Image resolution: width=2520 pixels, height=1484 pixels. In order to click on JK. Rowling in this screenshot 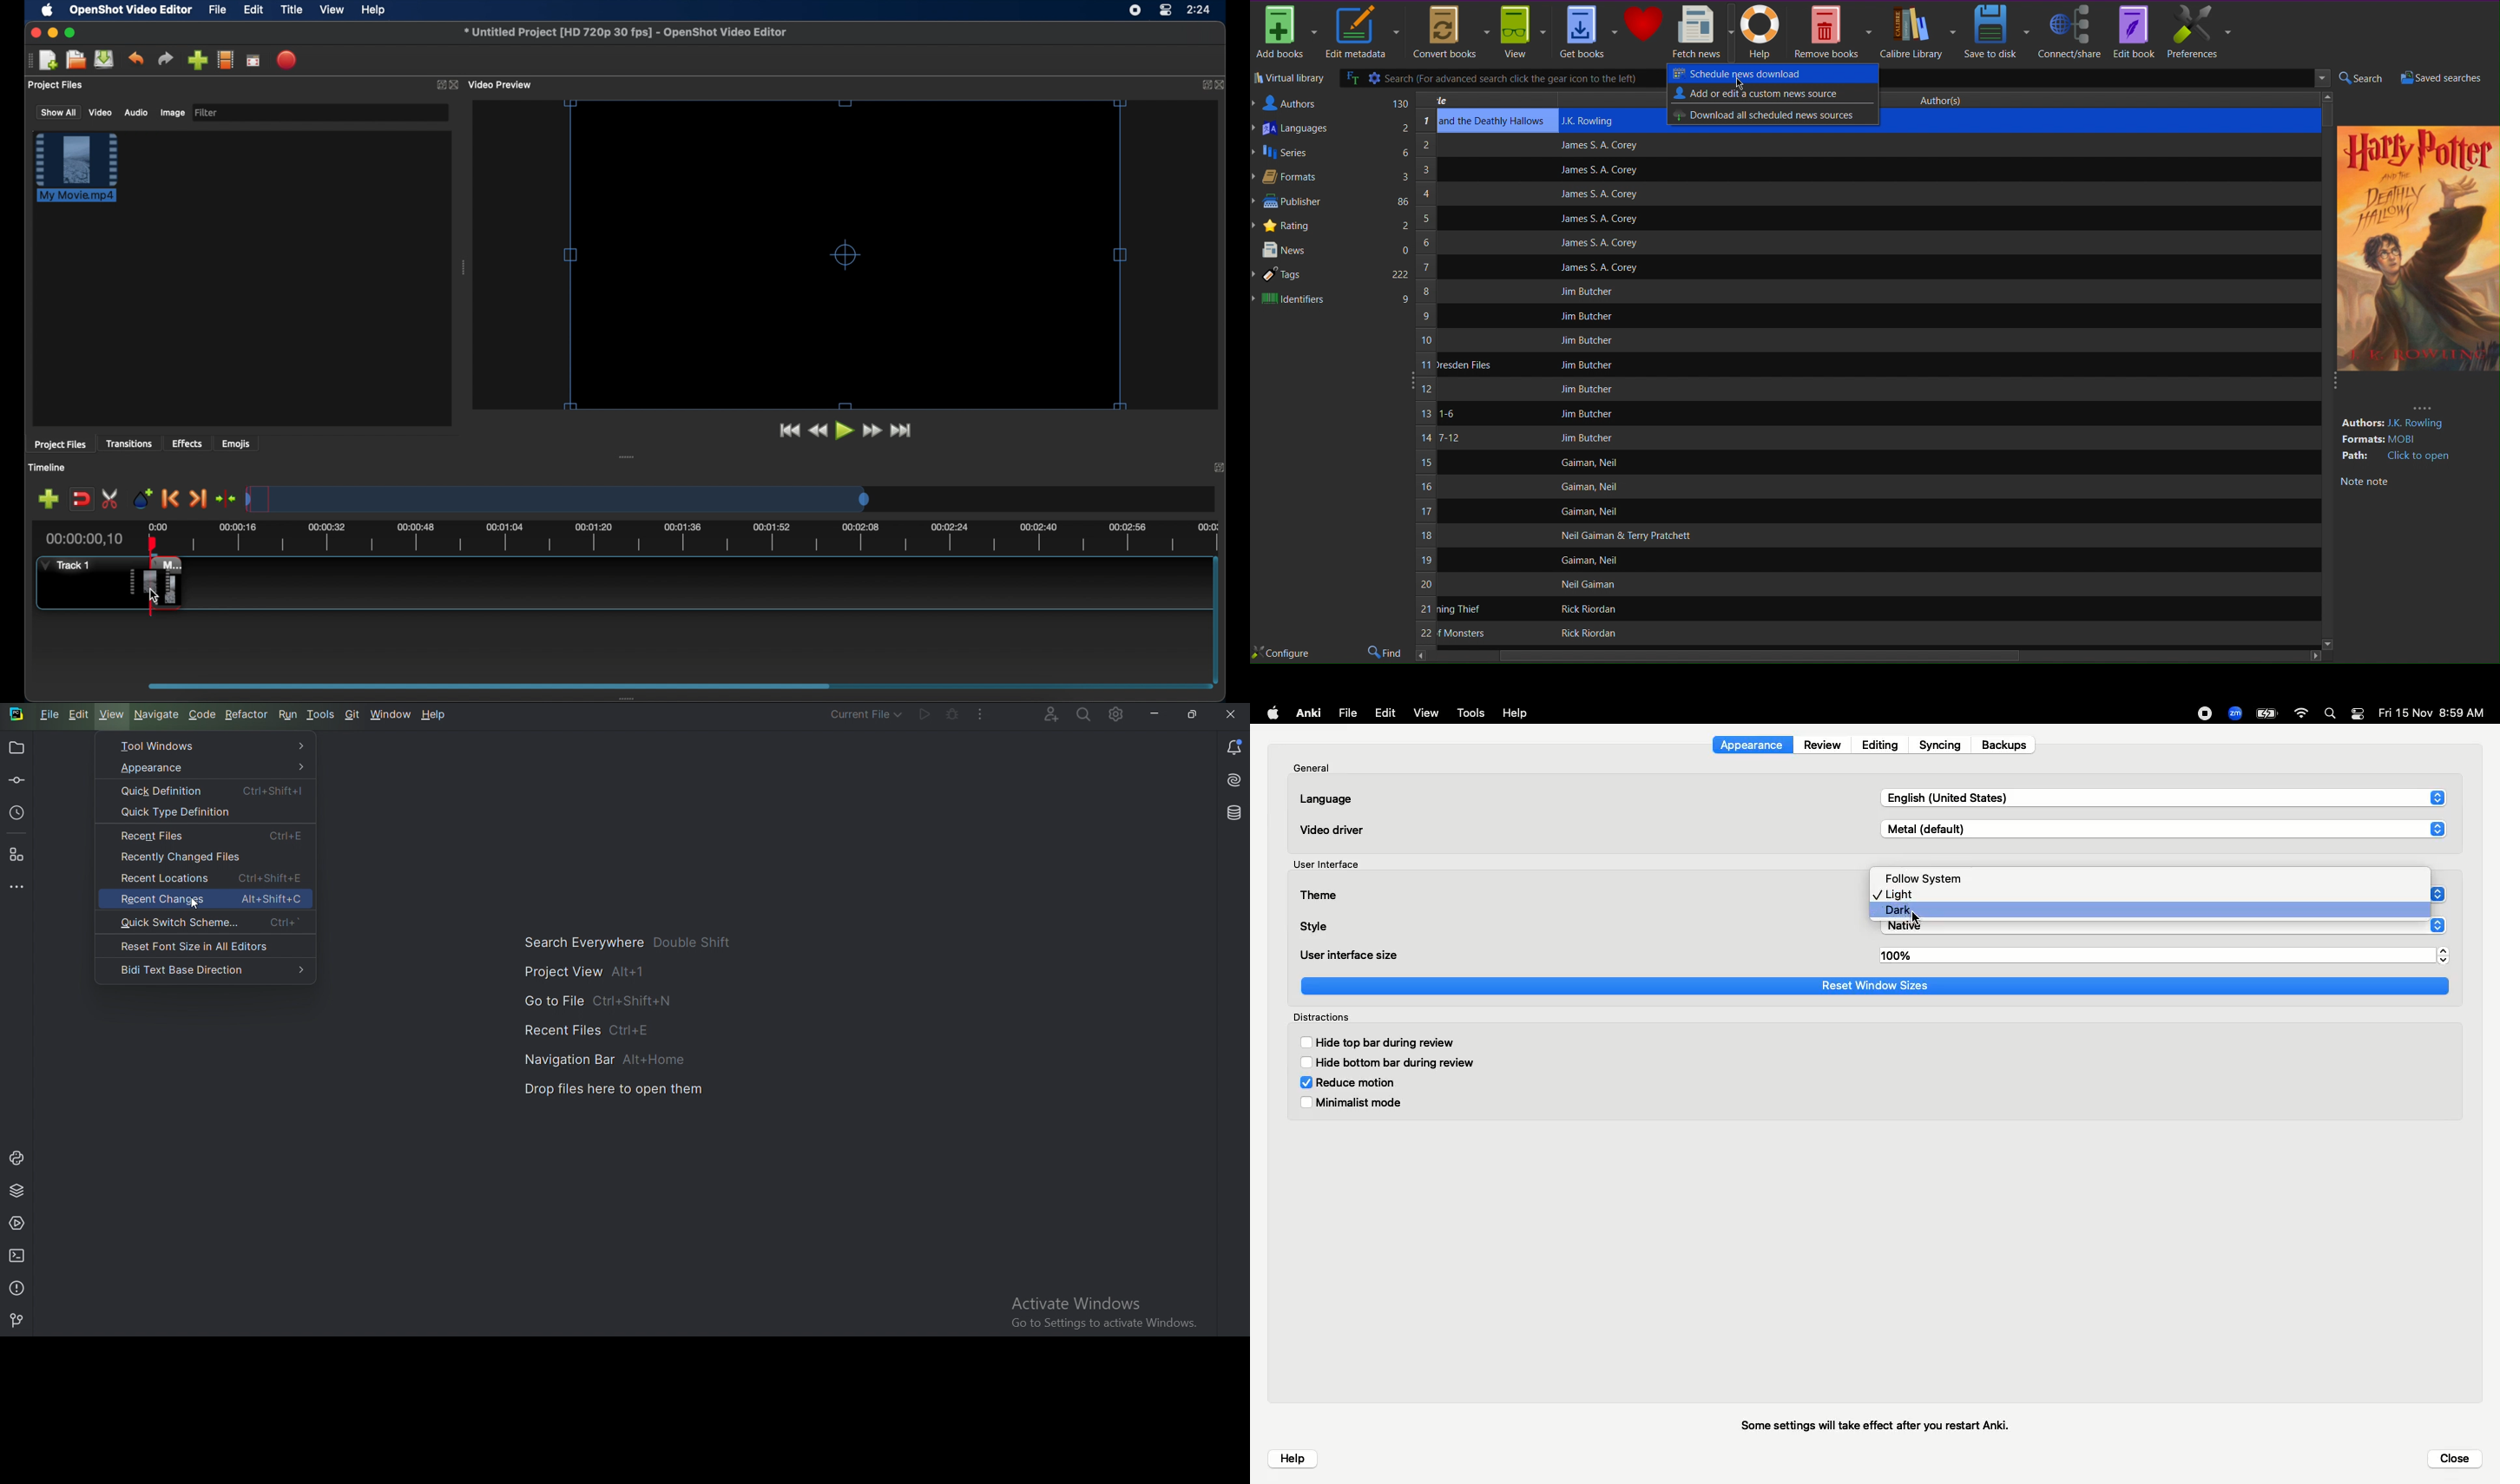, I will do `click(1595, 120)`.